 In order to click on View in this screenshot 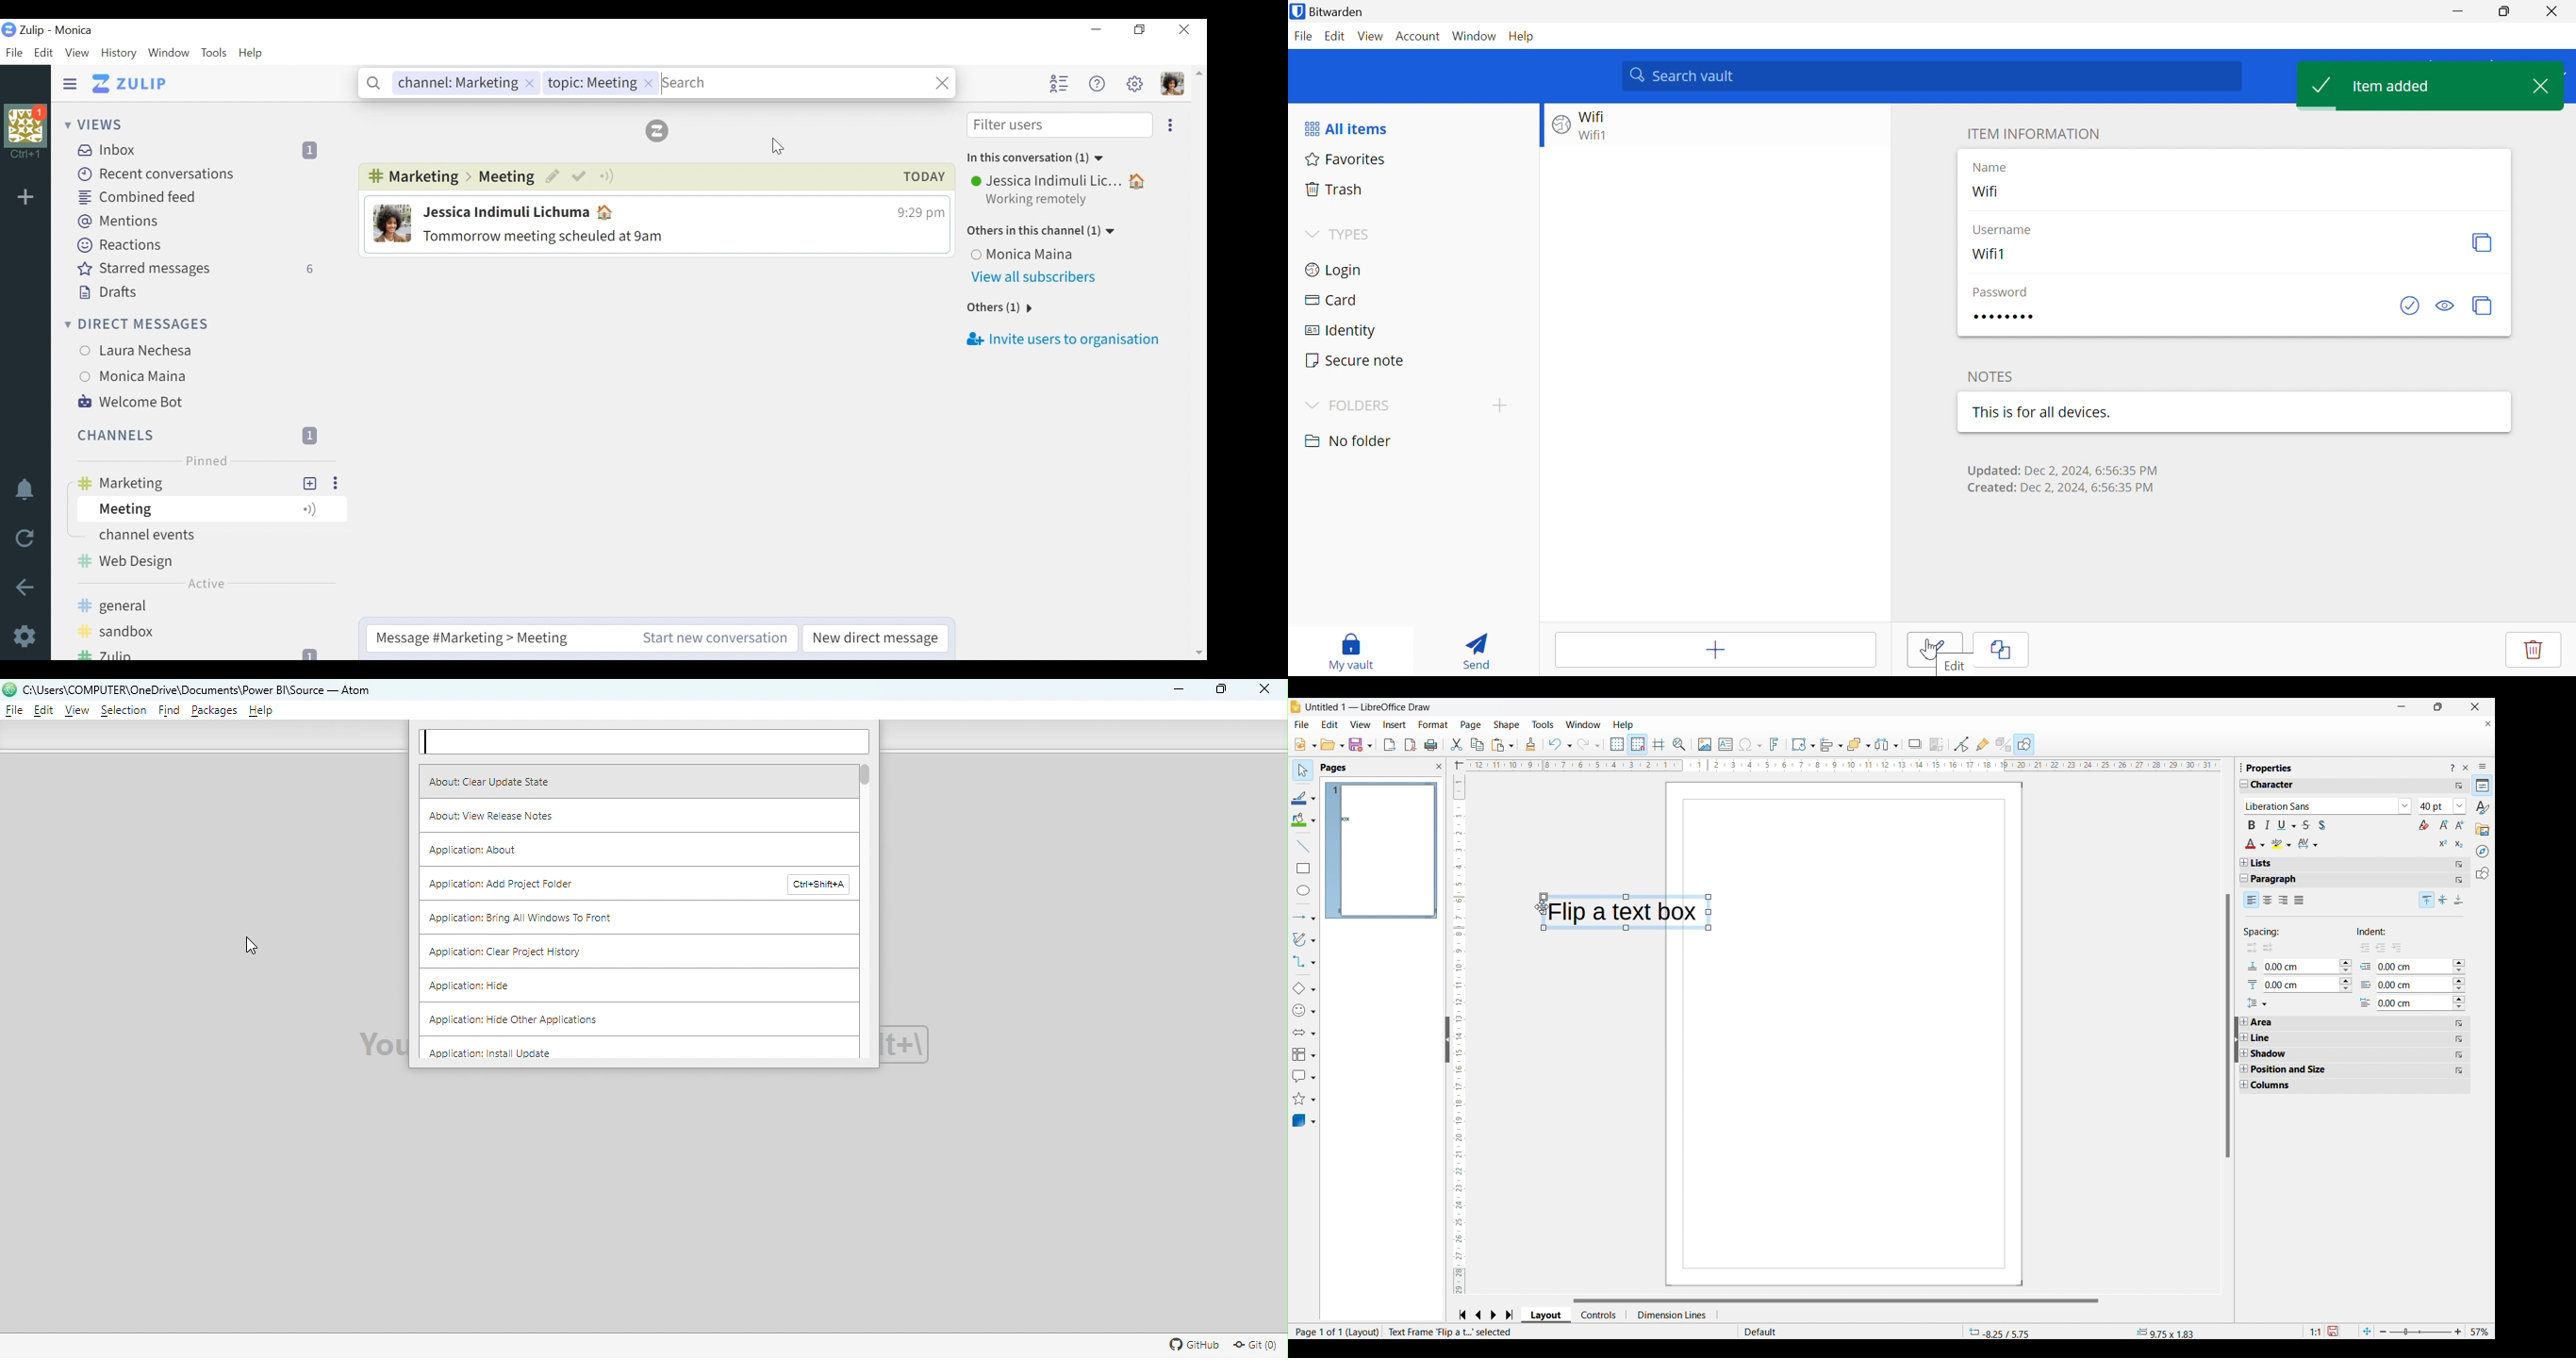, I will do `click(1370, 36)`.